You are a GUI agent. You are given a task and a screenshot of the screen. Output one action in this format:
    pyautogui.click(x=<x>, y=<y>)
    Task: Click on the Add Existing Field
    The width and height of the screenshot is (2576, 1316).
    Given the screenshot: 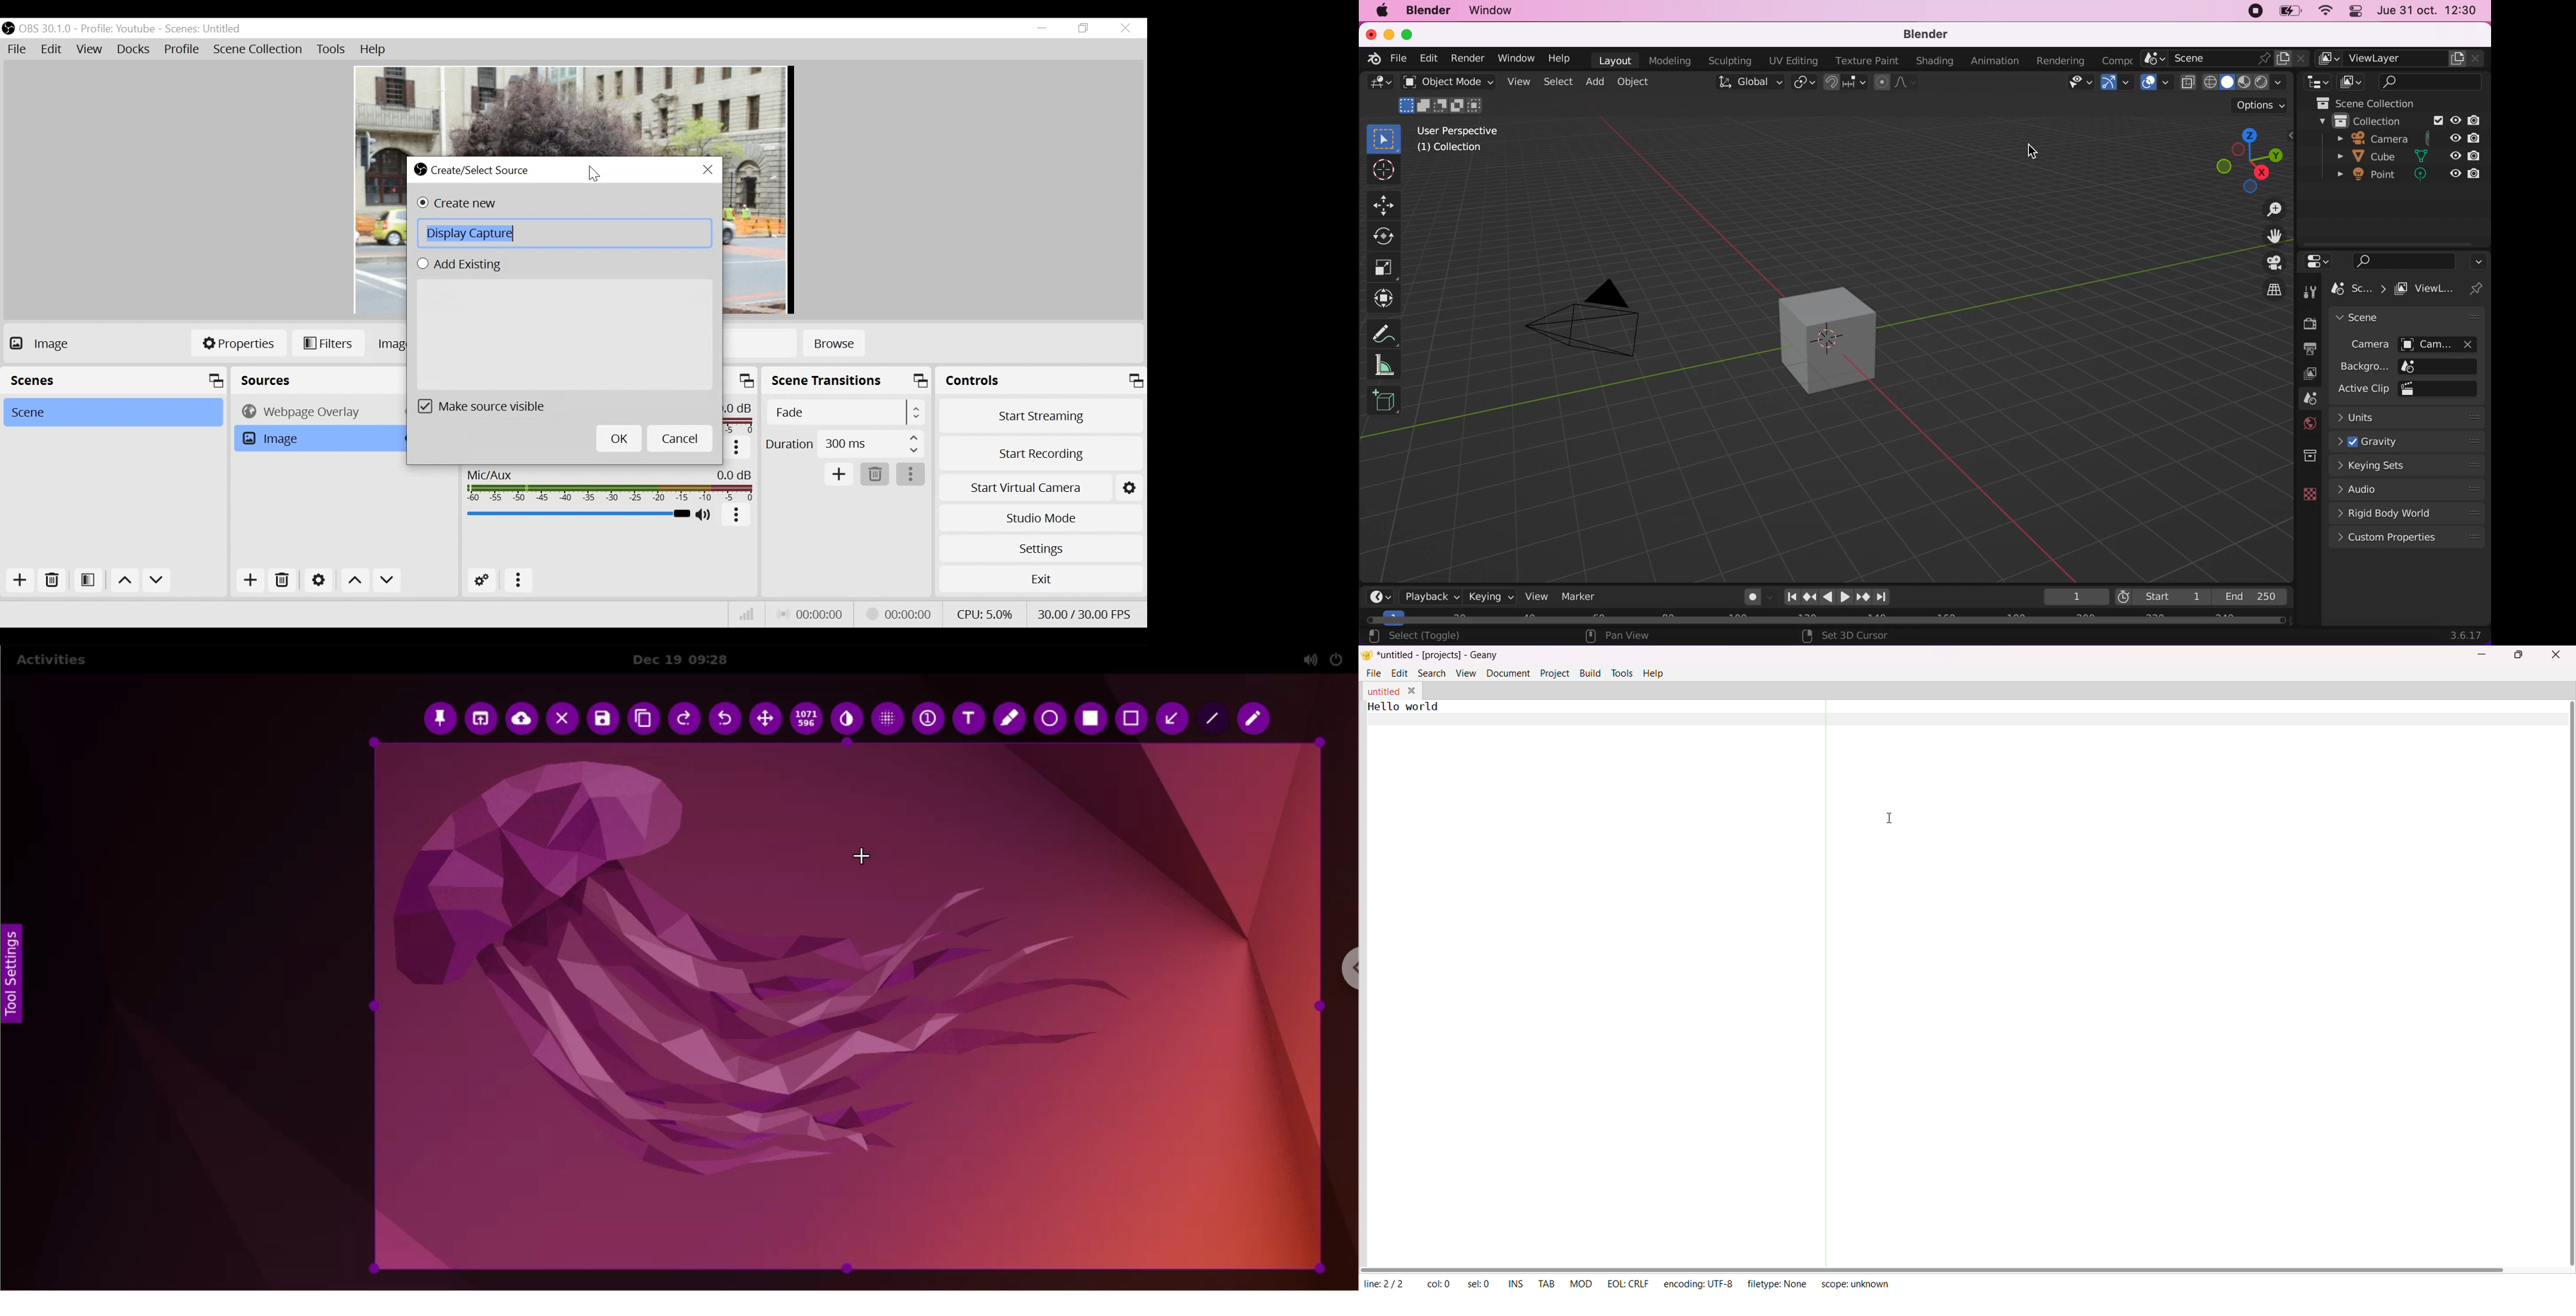 What is the action you would take?
    pyautogui.click(x=564, y=333)
    